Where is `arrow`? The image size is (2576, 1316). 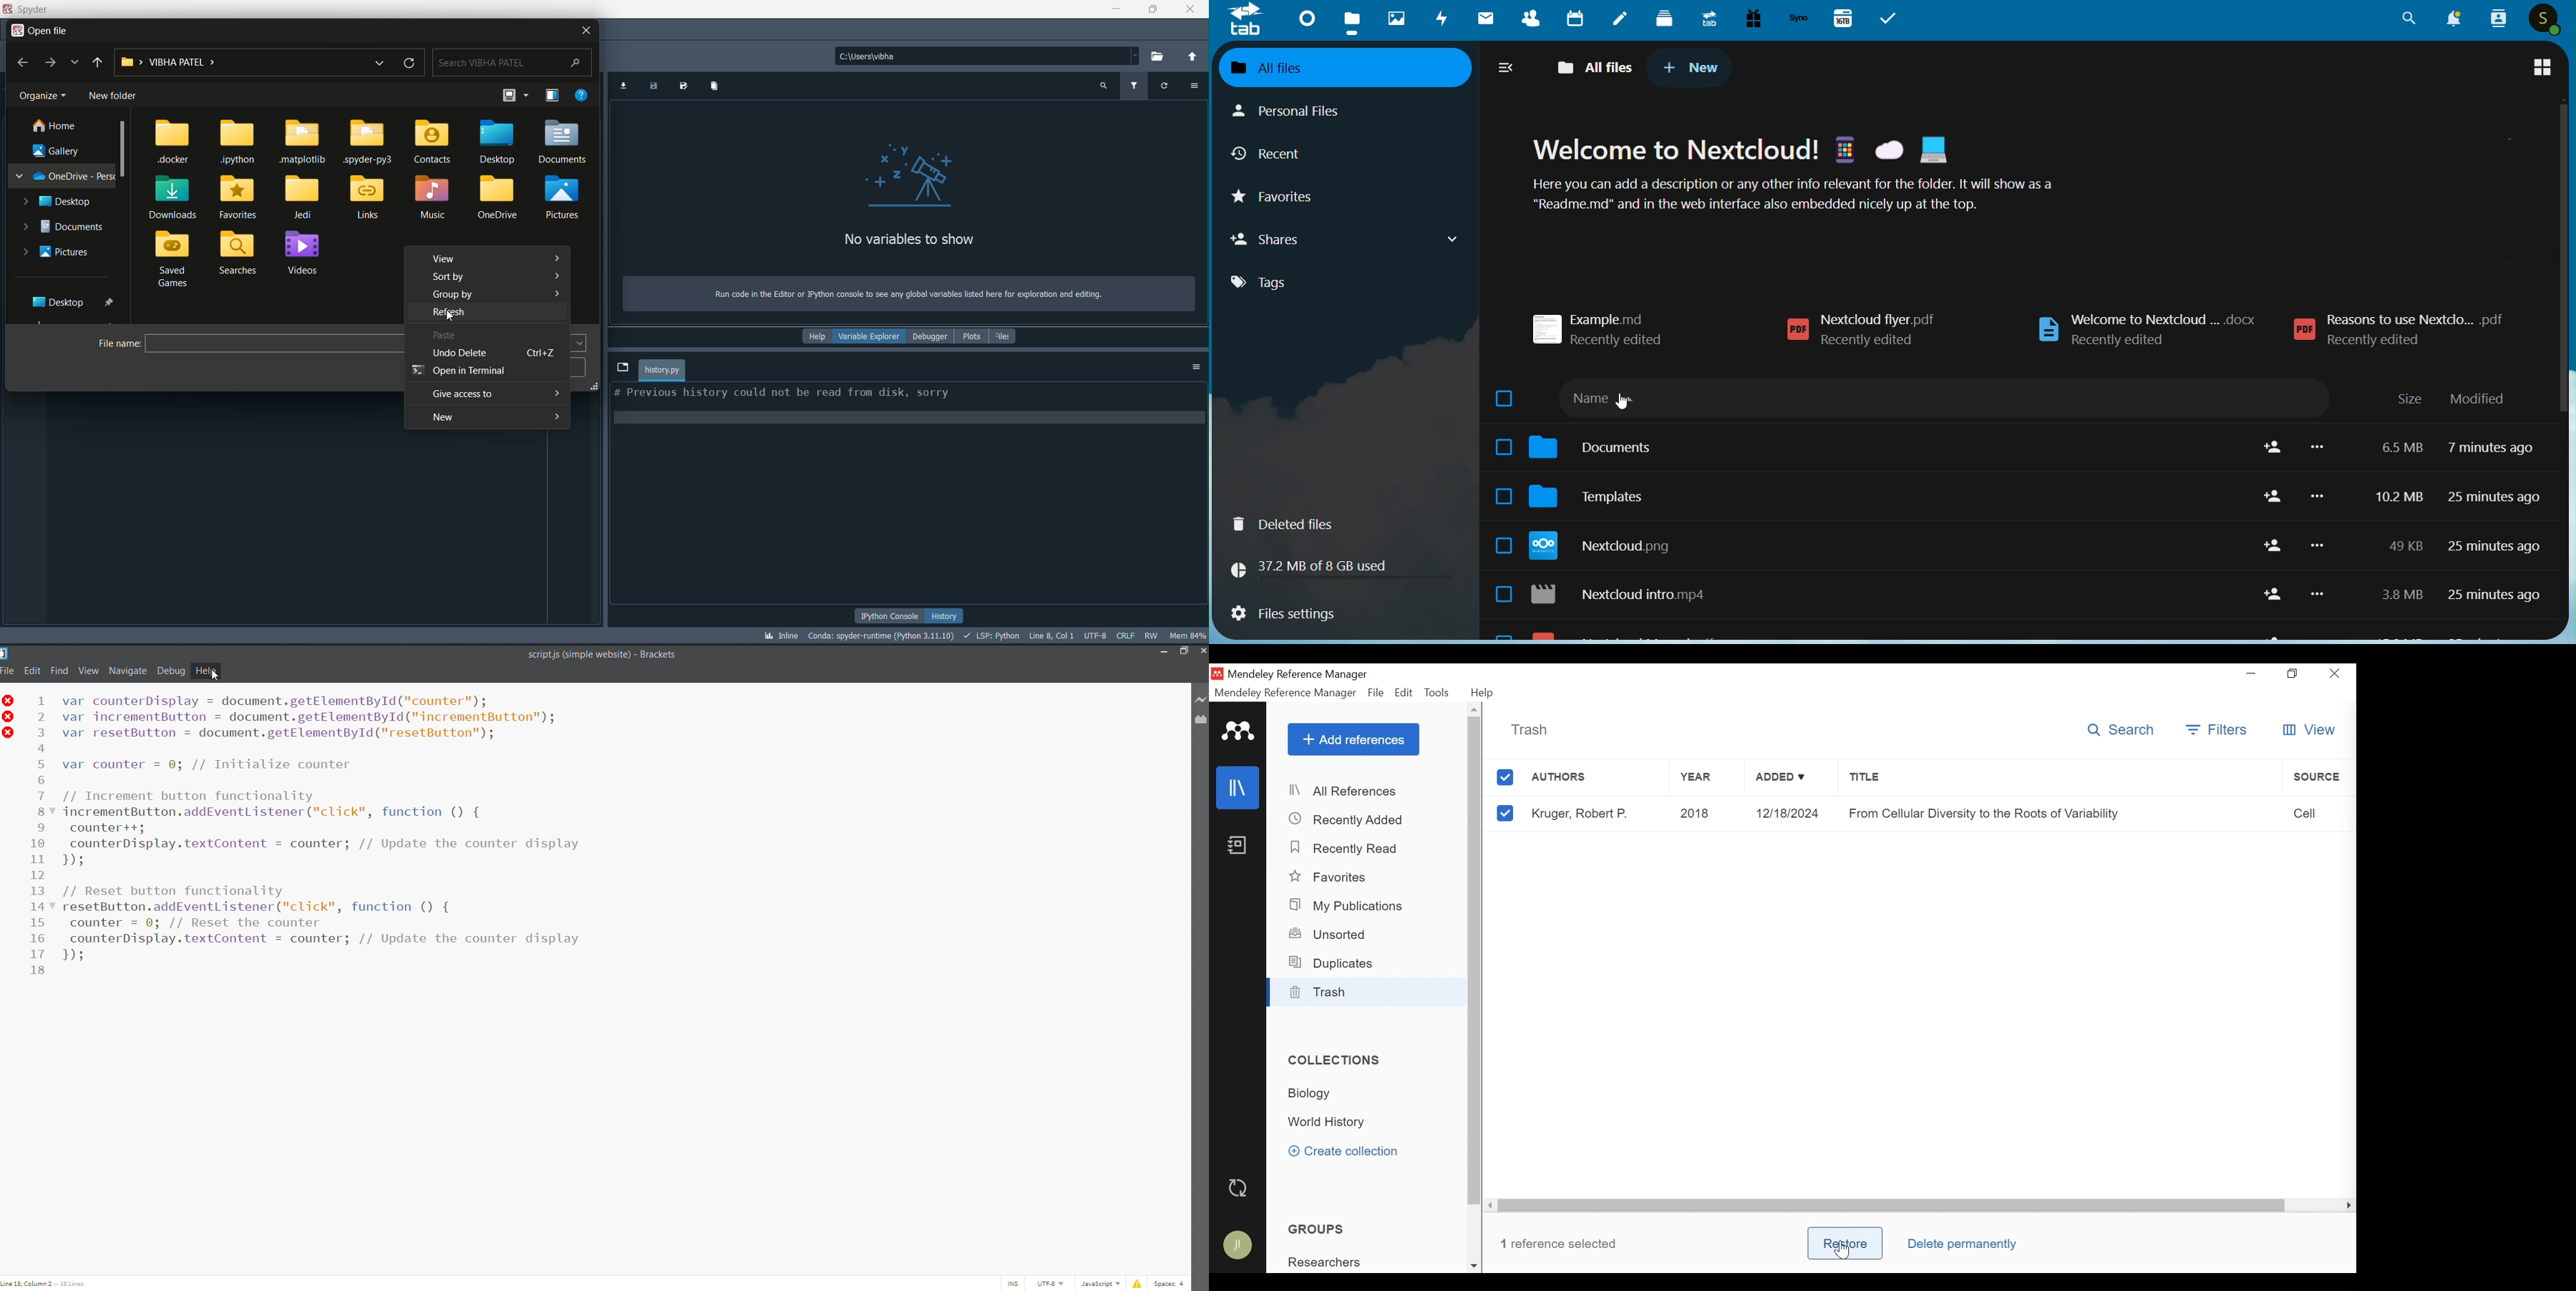 arrow is located at coordinates (559, 292).